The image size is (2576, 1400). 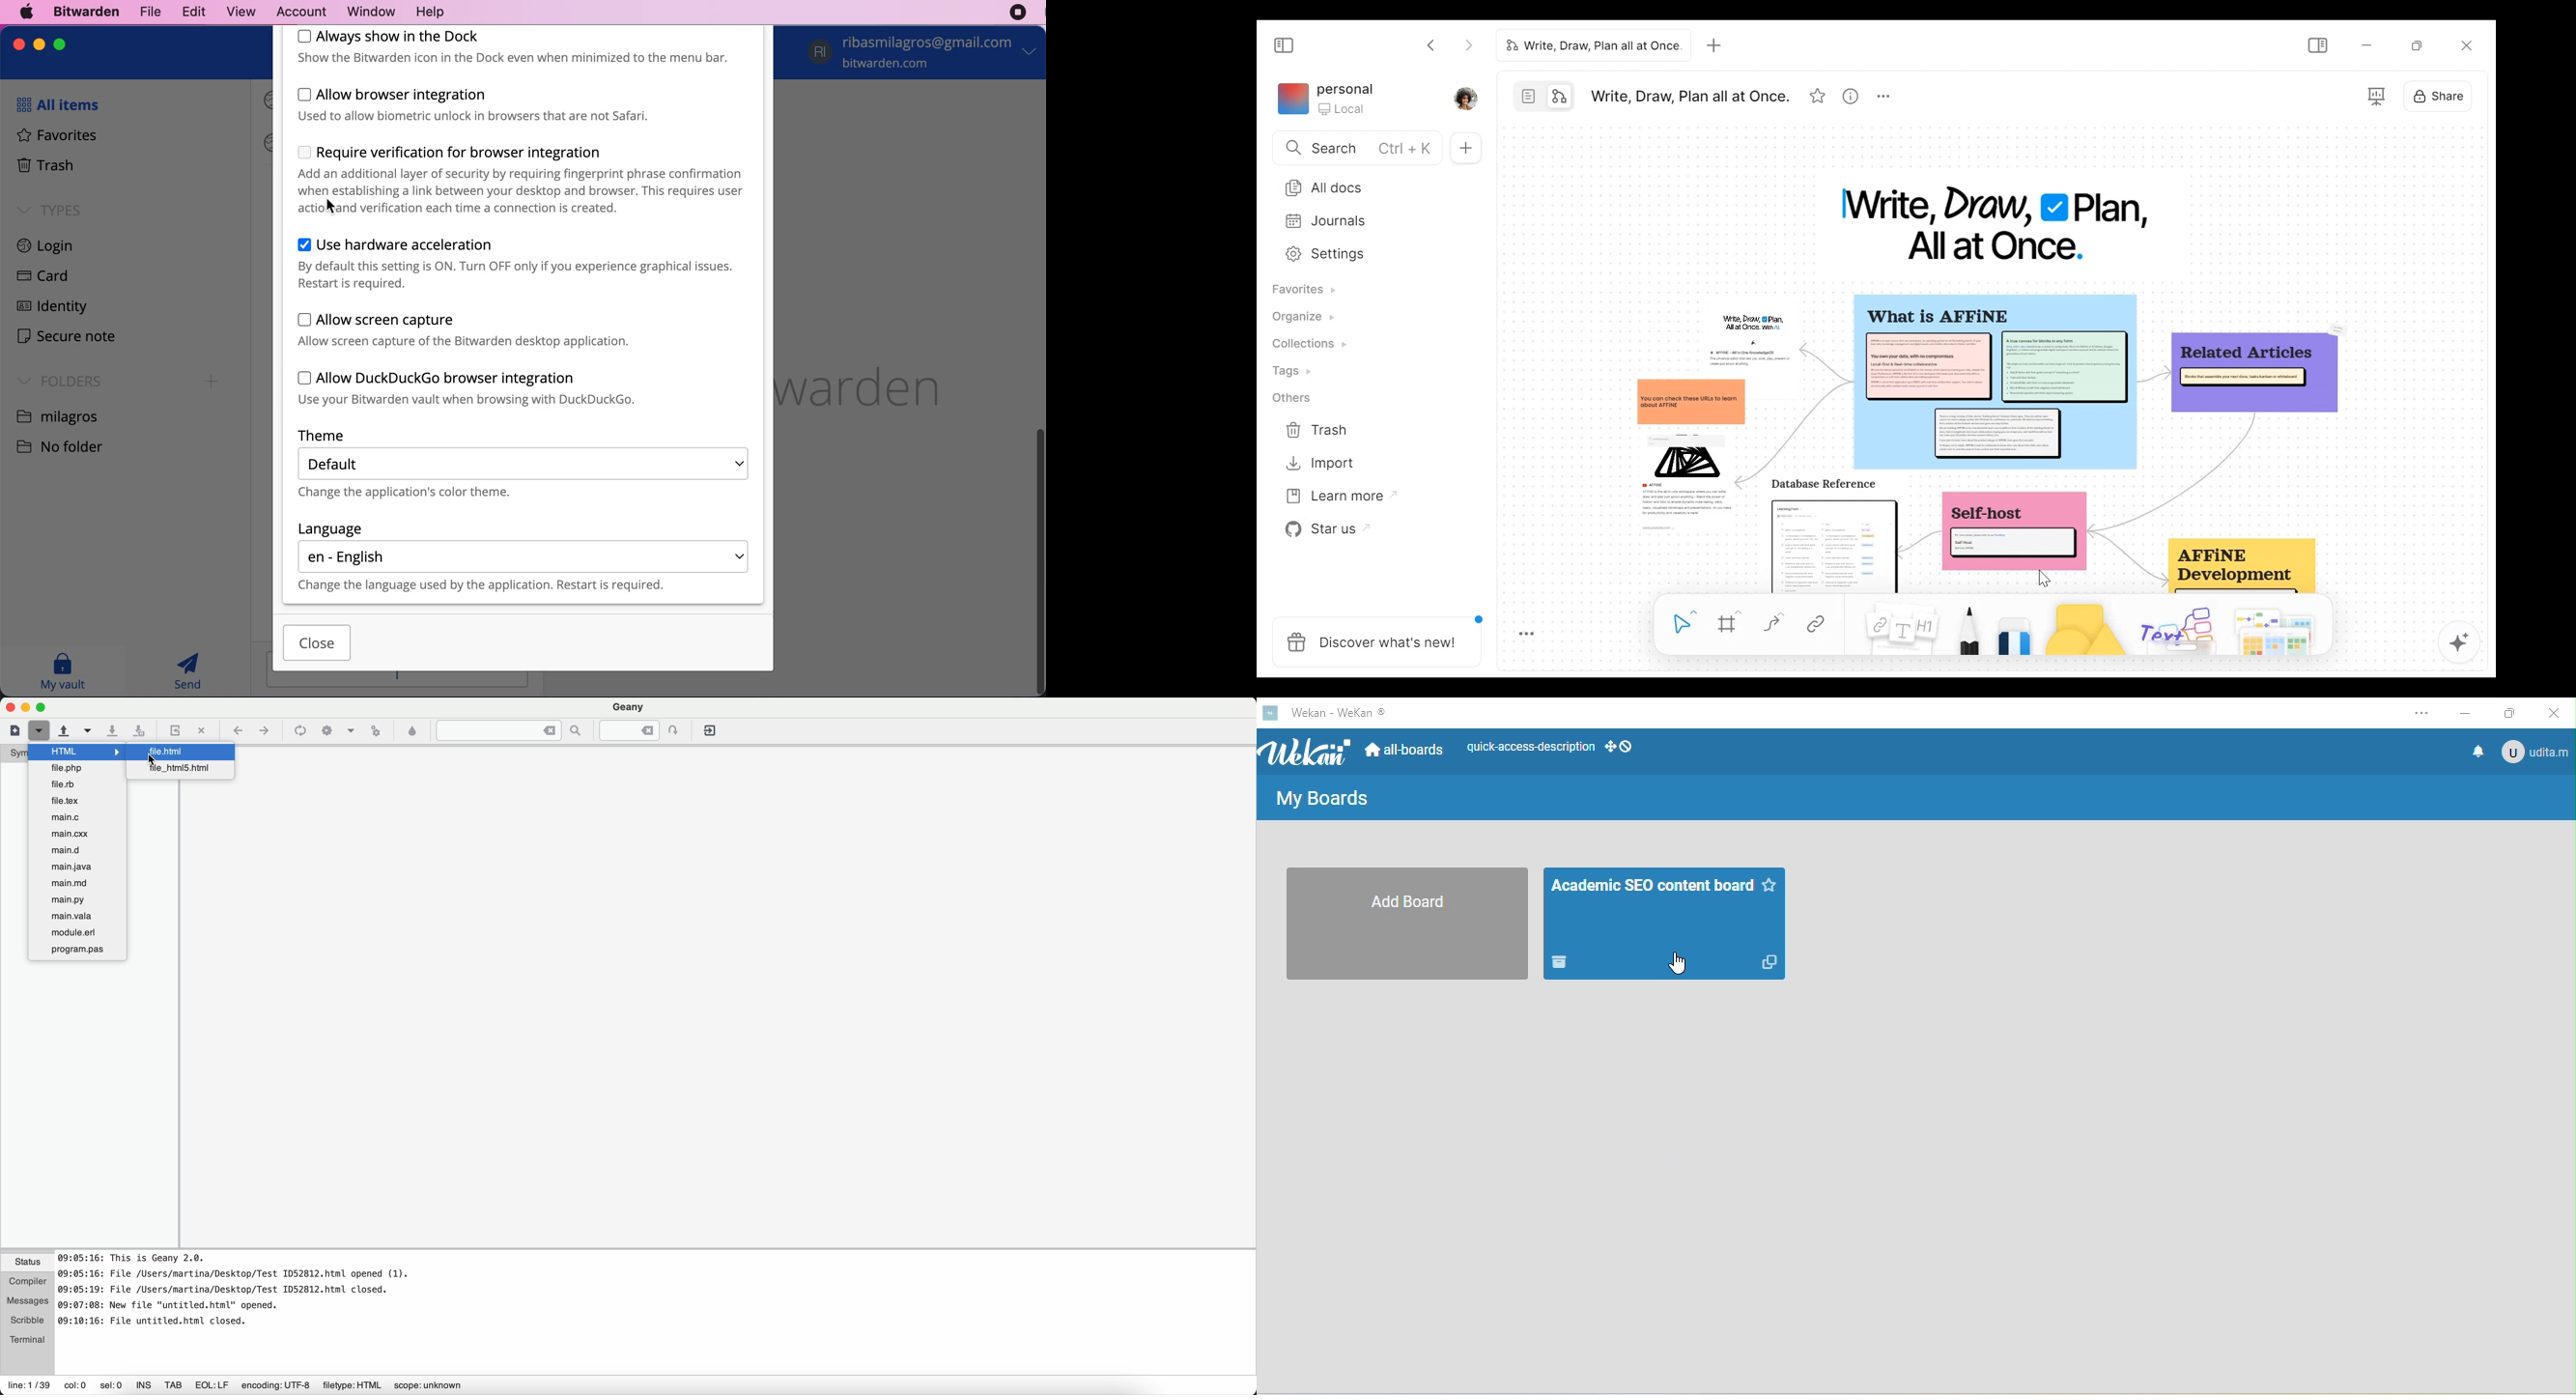 I want to click on account, so click(x=924, y=54).